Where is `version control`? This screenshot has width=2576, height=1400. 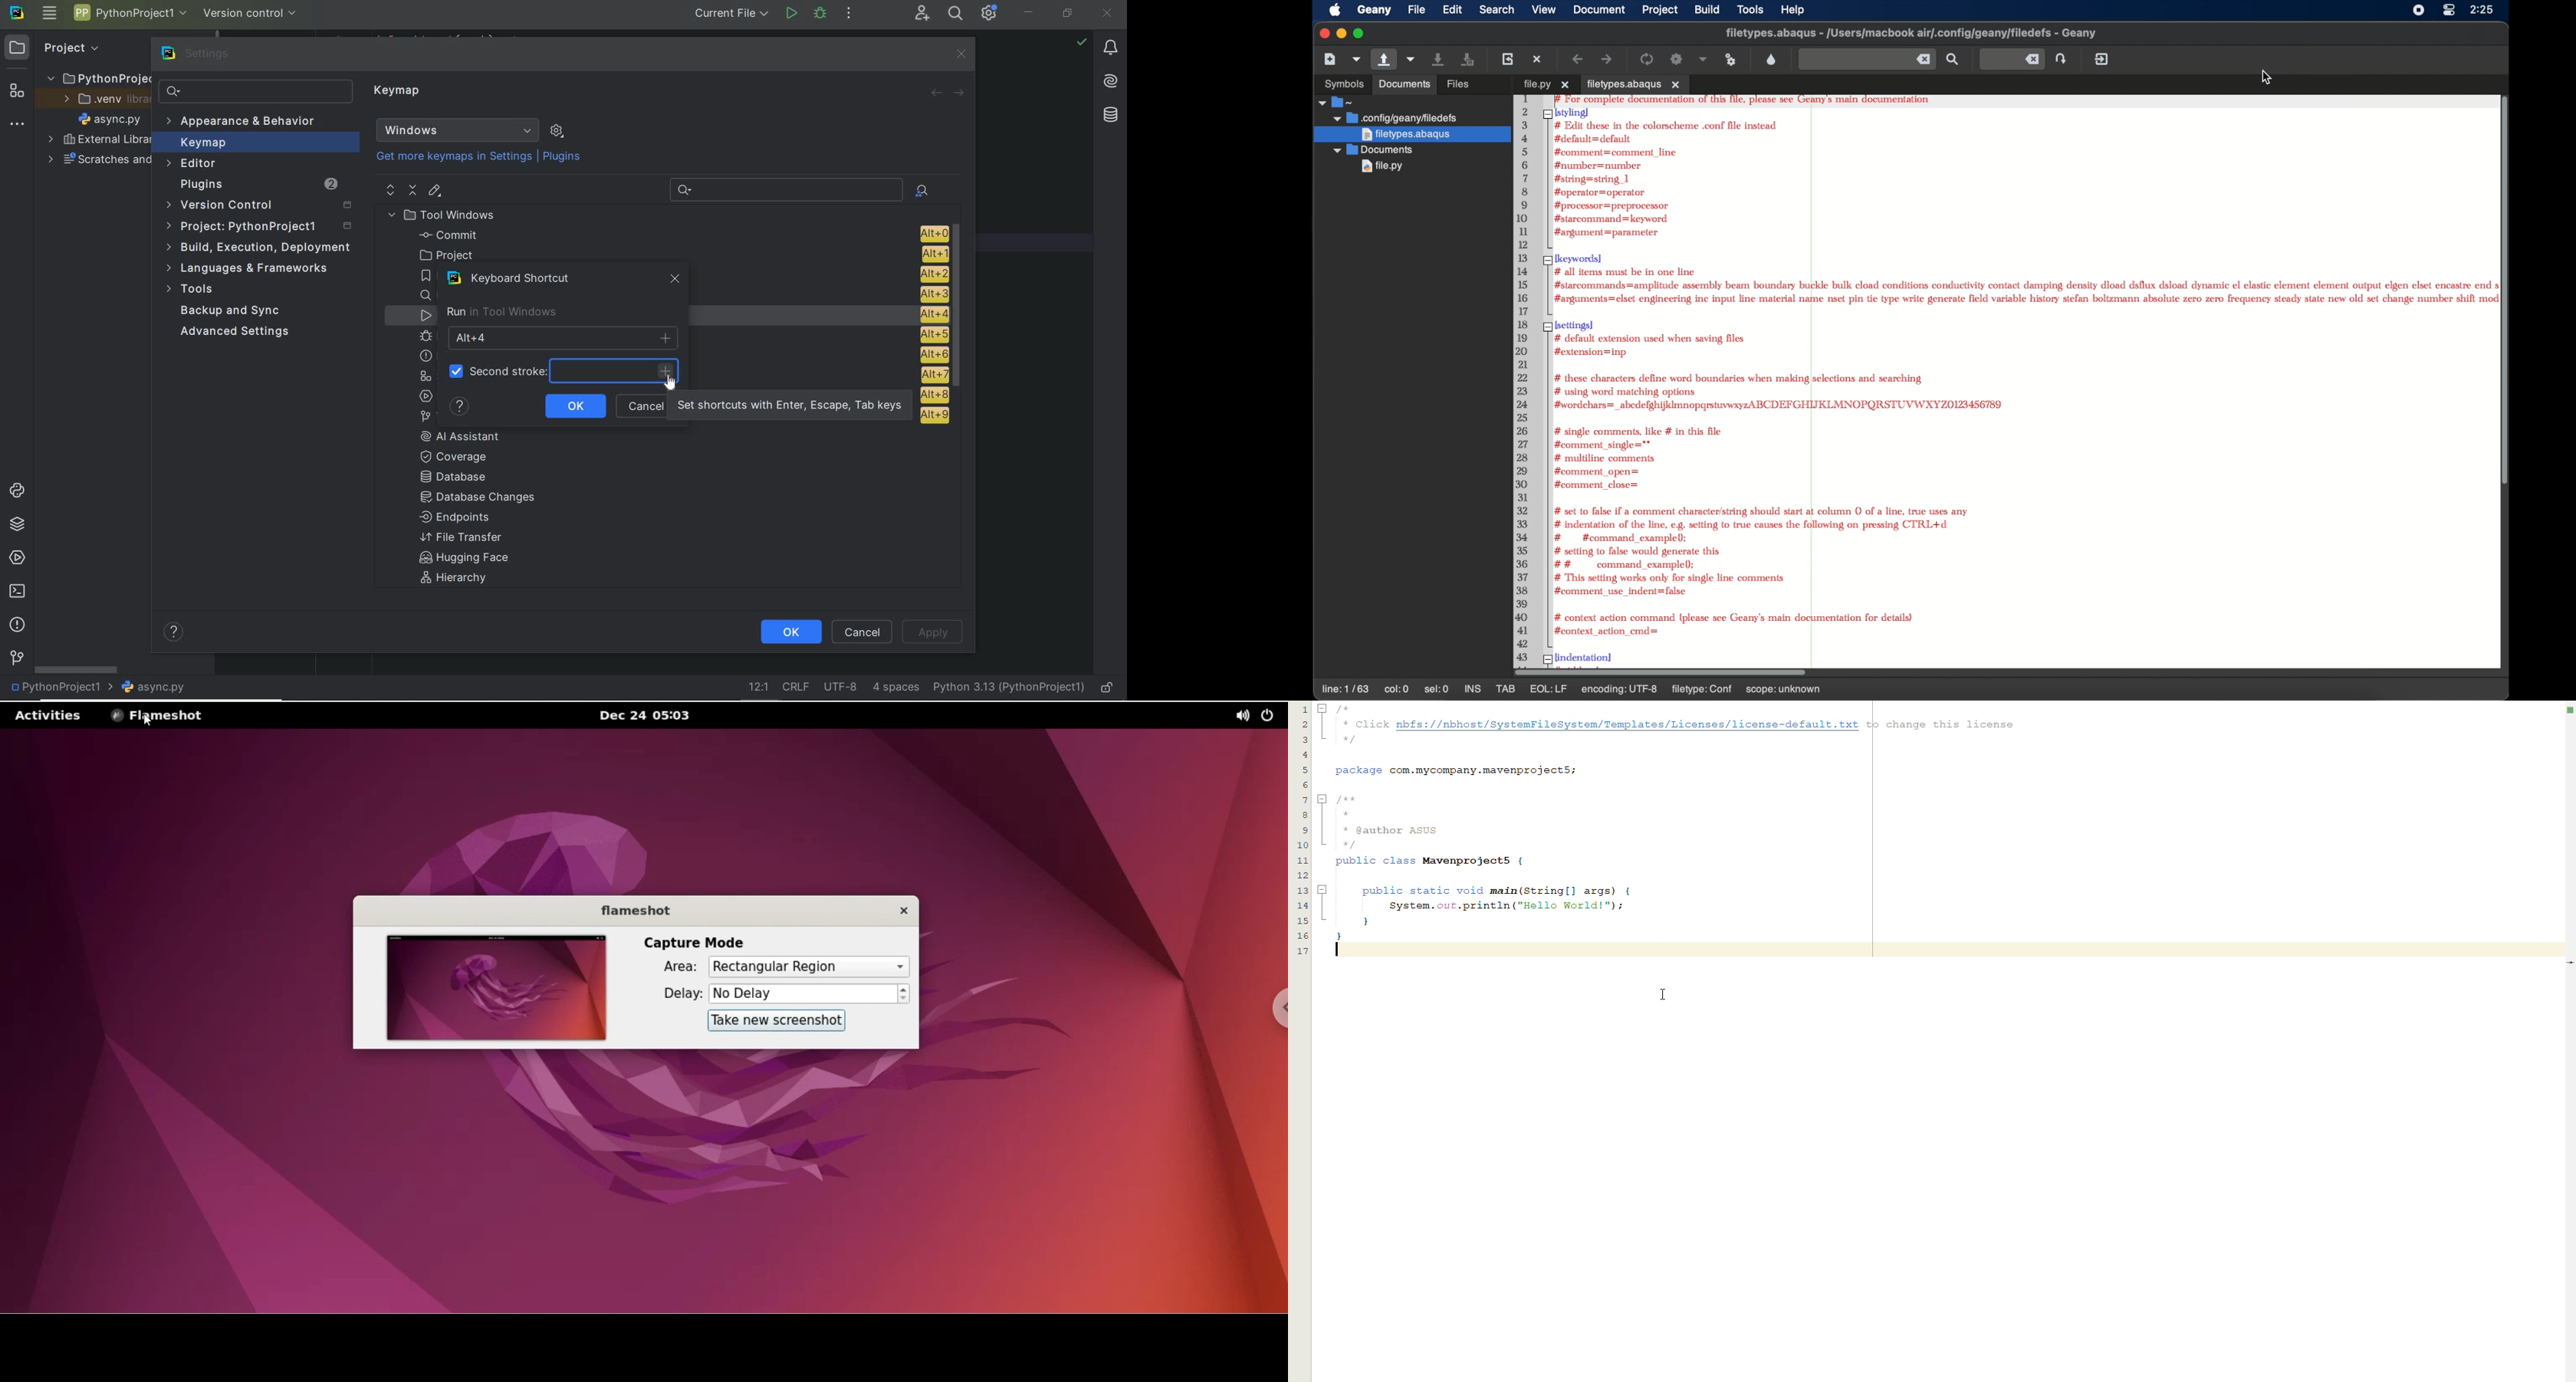
version control is located at coordinates (251, 12).